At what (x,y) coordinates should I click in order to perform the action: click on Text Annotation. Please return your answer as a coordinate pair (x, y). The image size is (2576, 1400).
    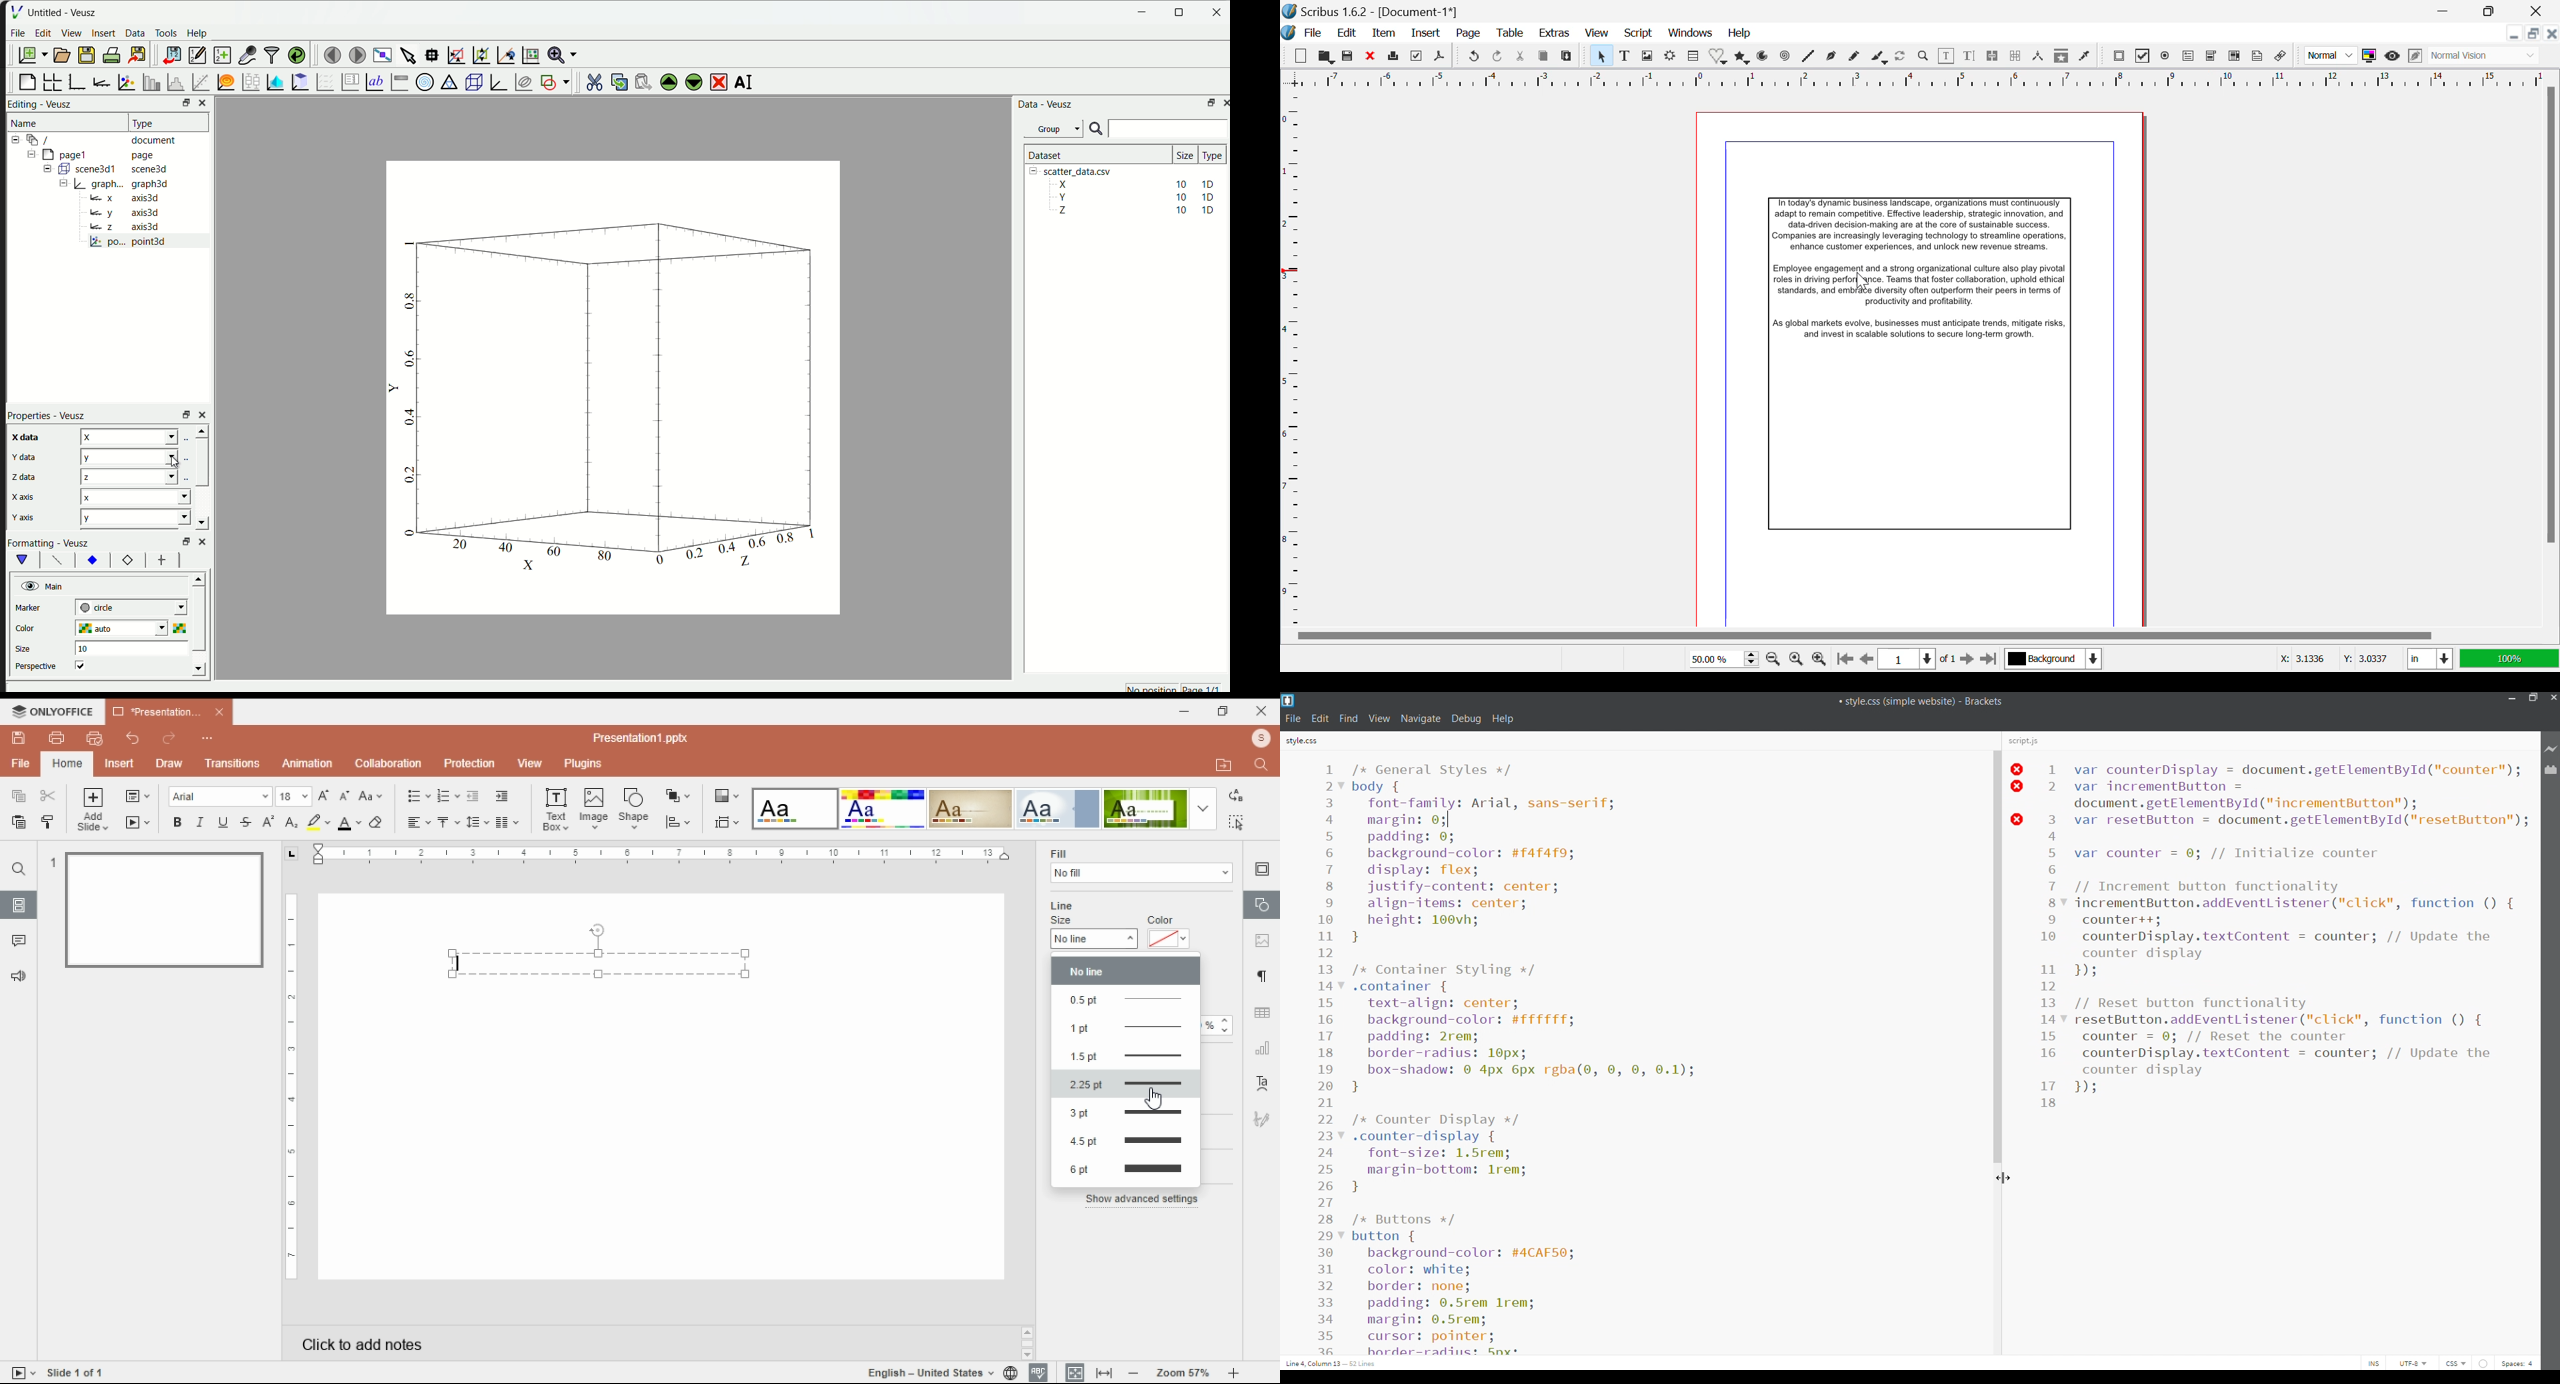
    Looking at the image, I should click on (2257, 57).